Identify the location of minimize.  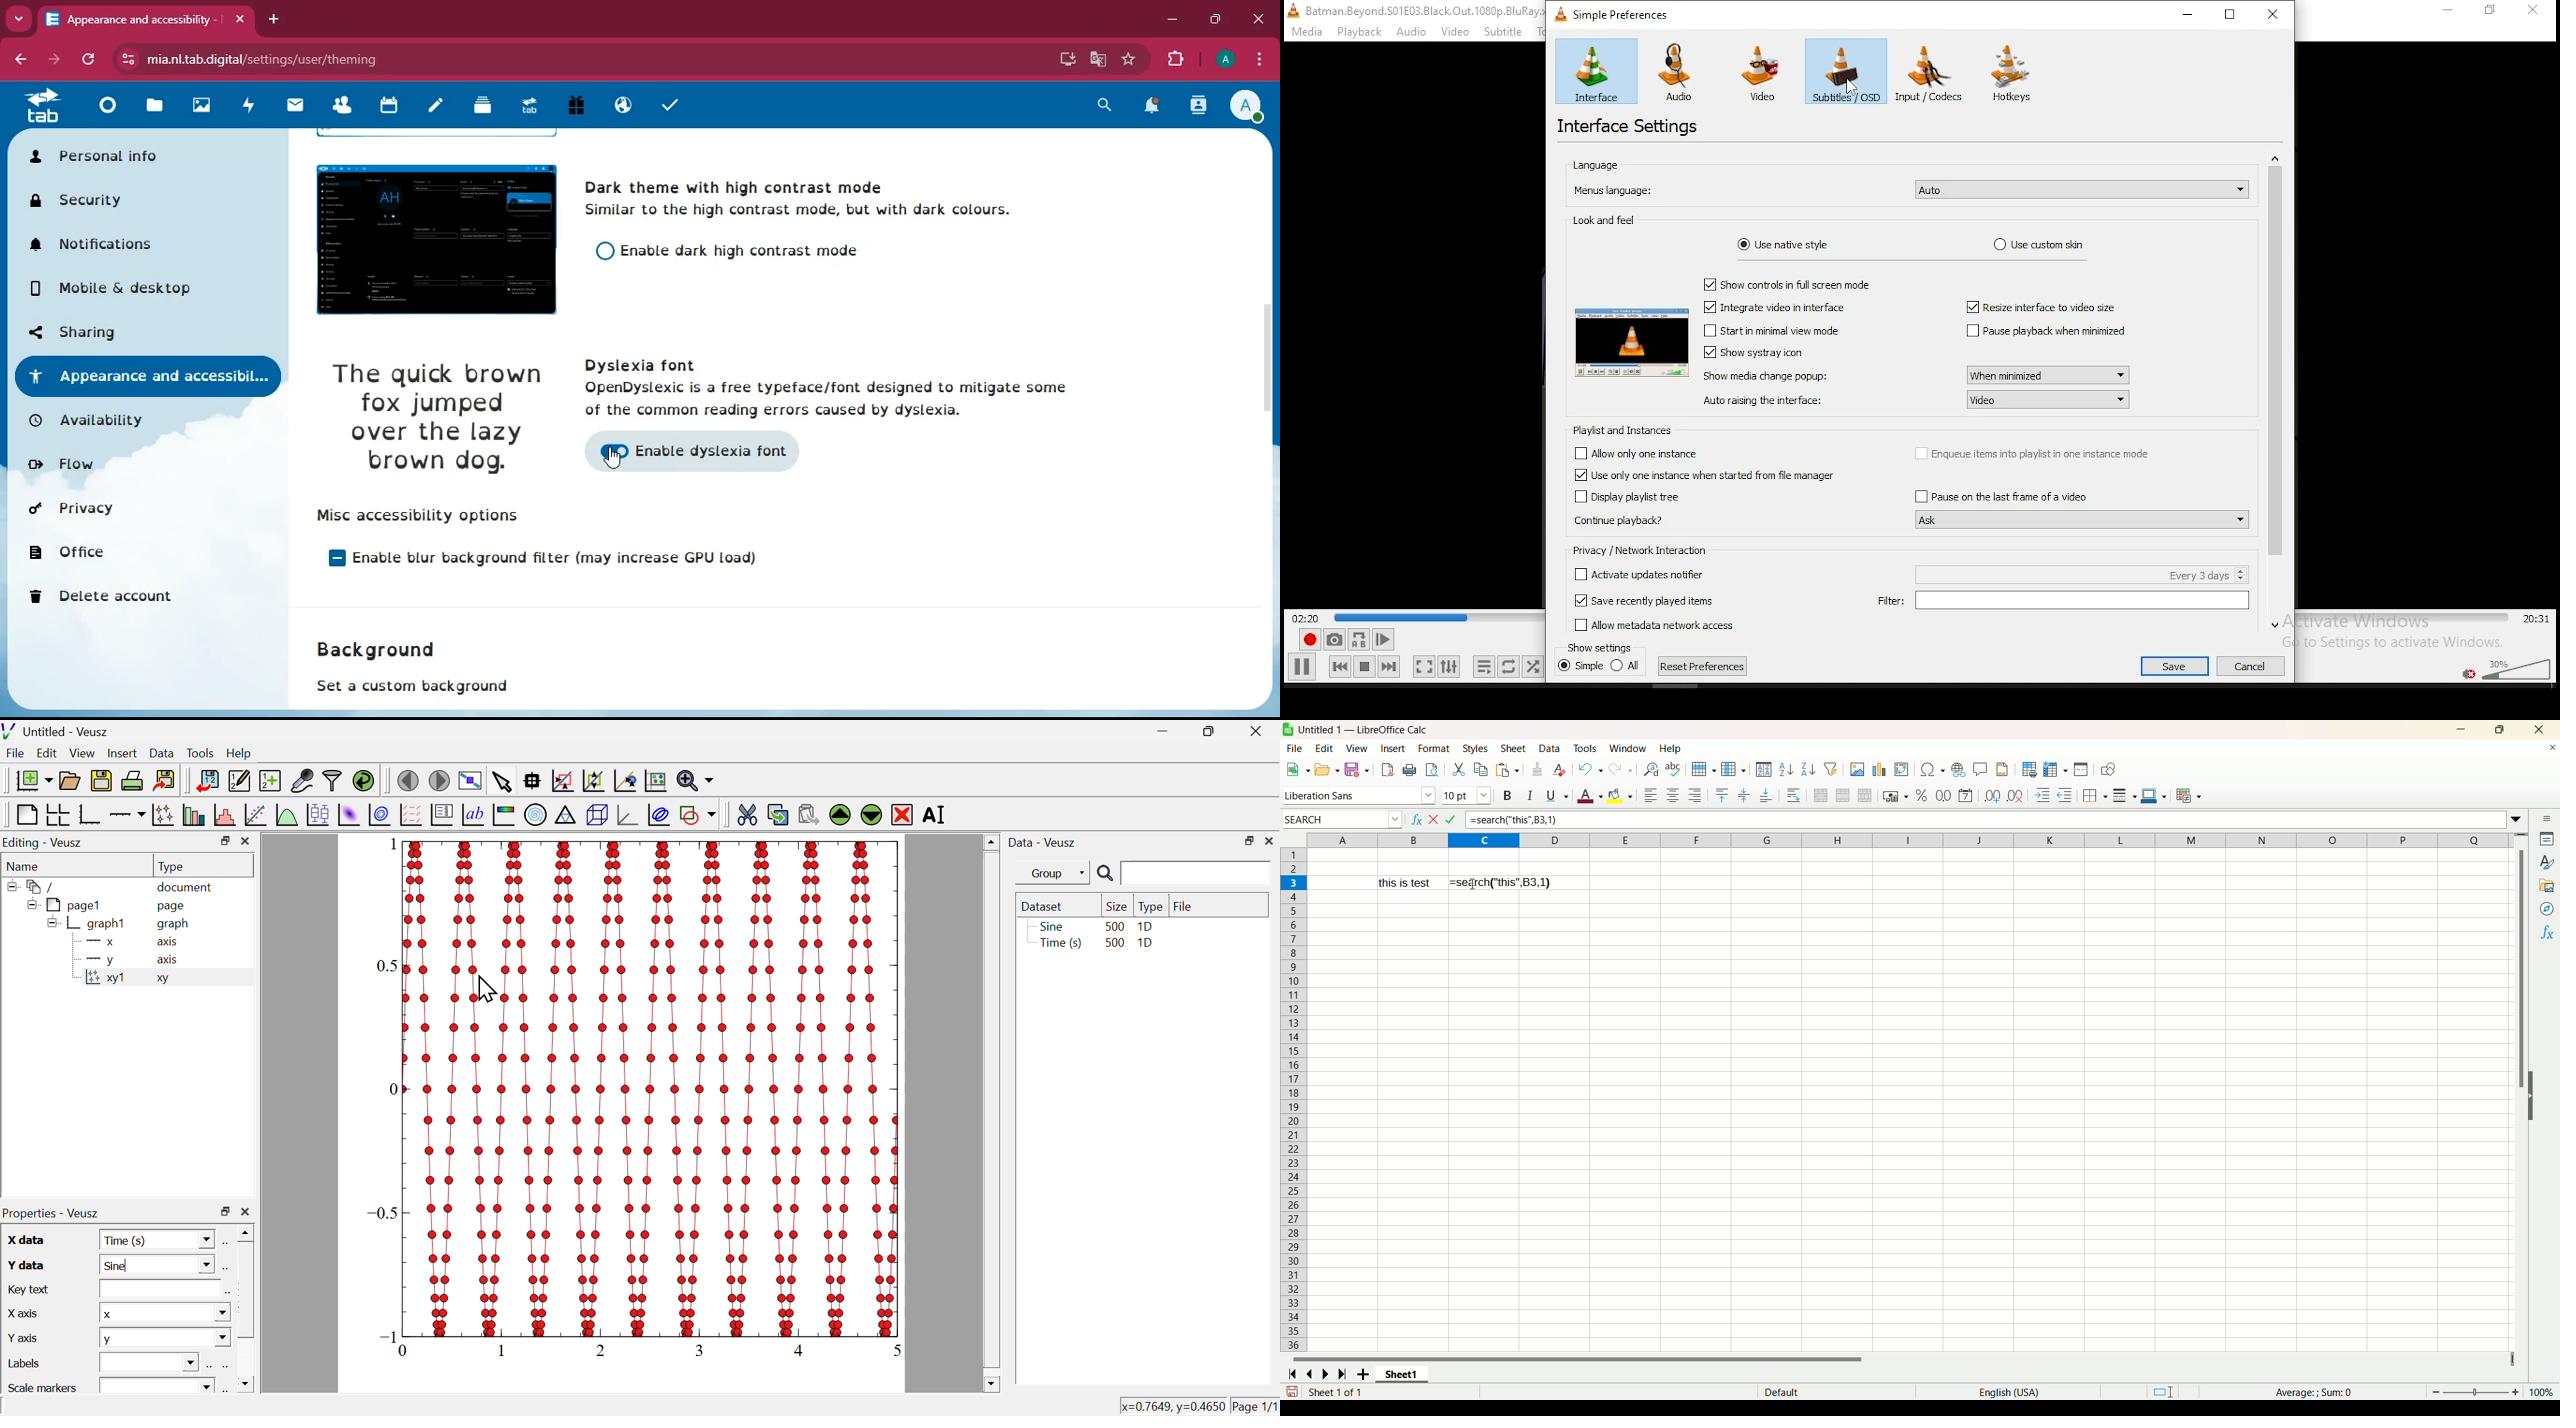
(1169, 19).